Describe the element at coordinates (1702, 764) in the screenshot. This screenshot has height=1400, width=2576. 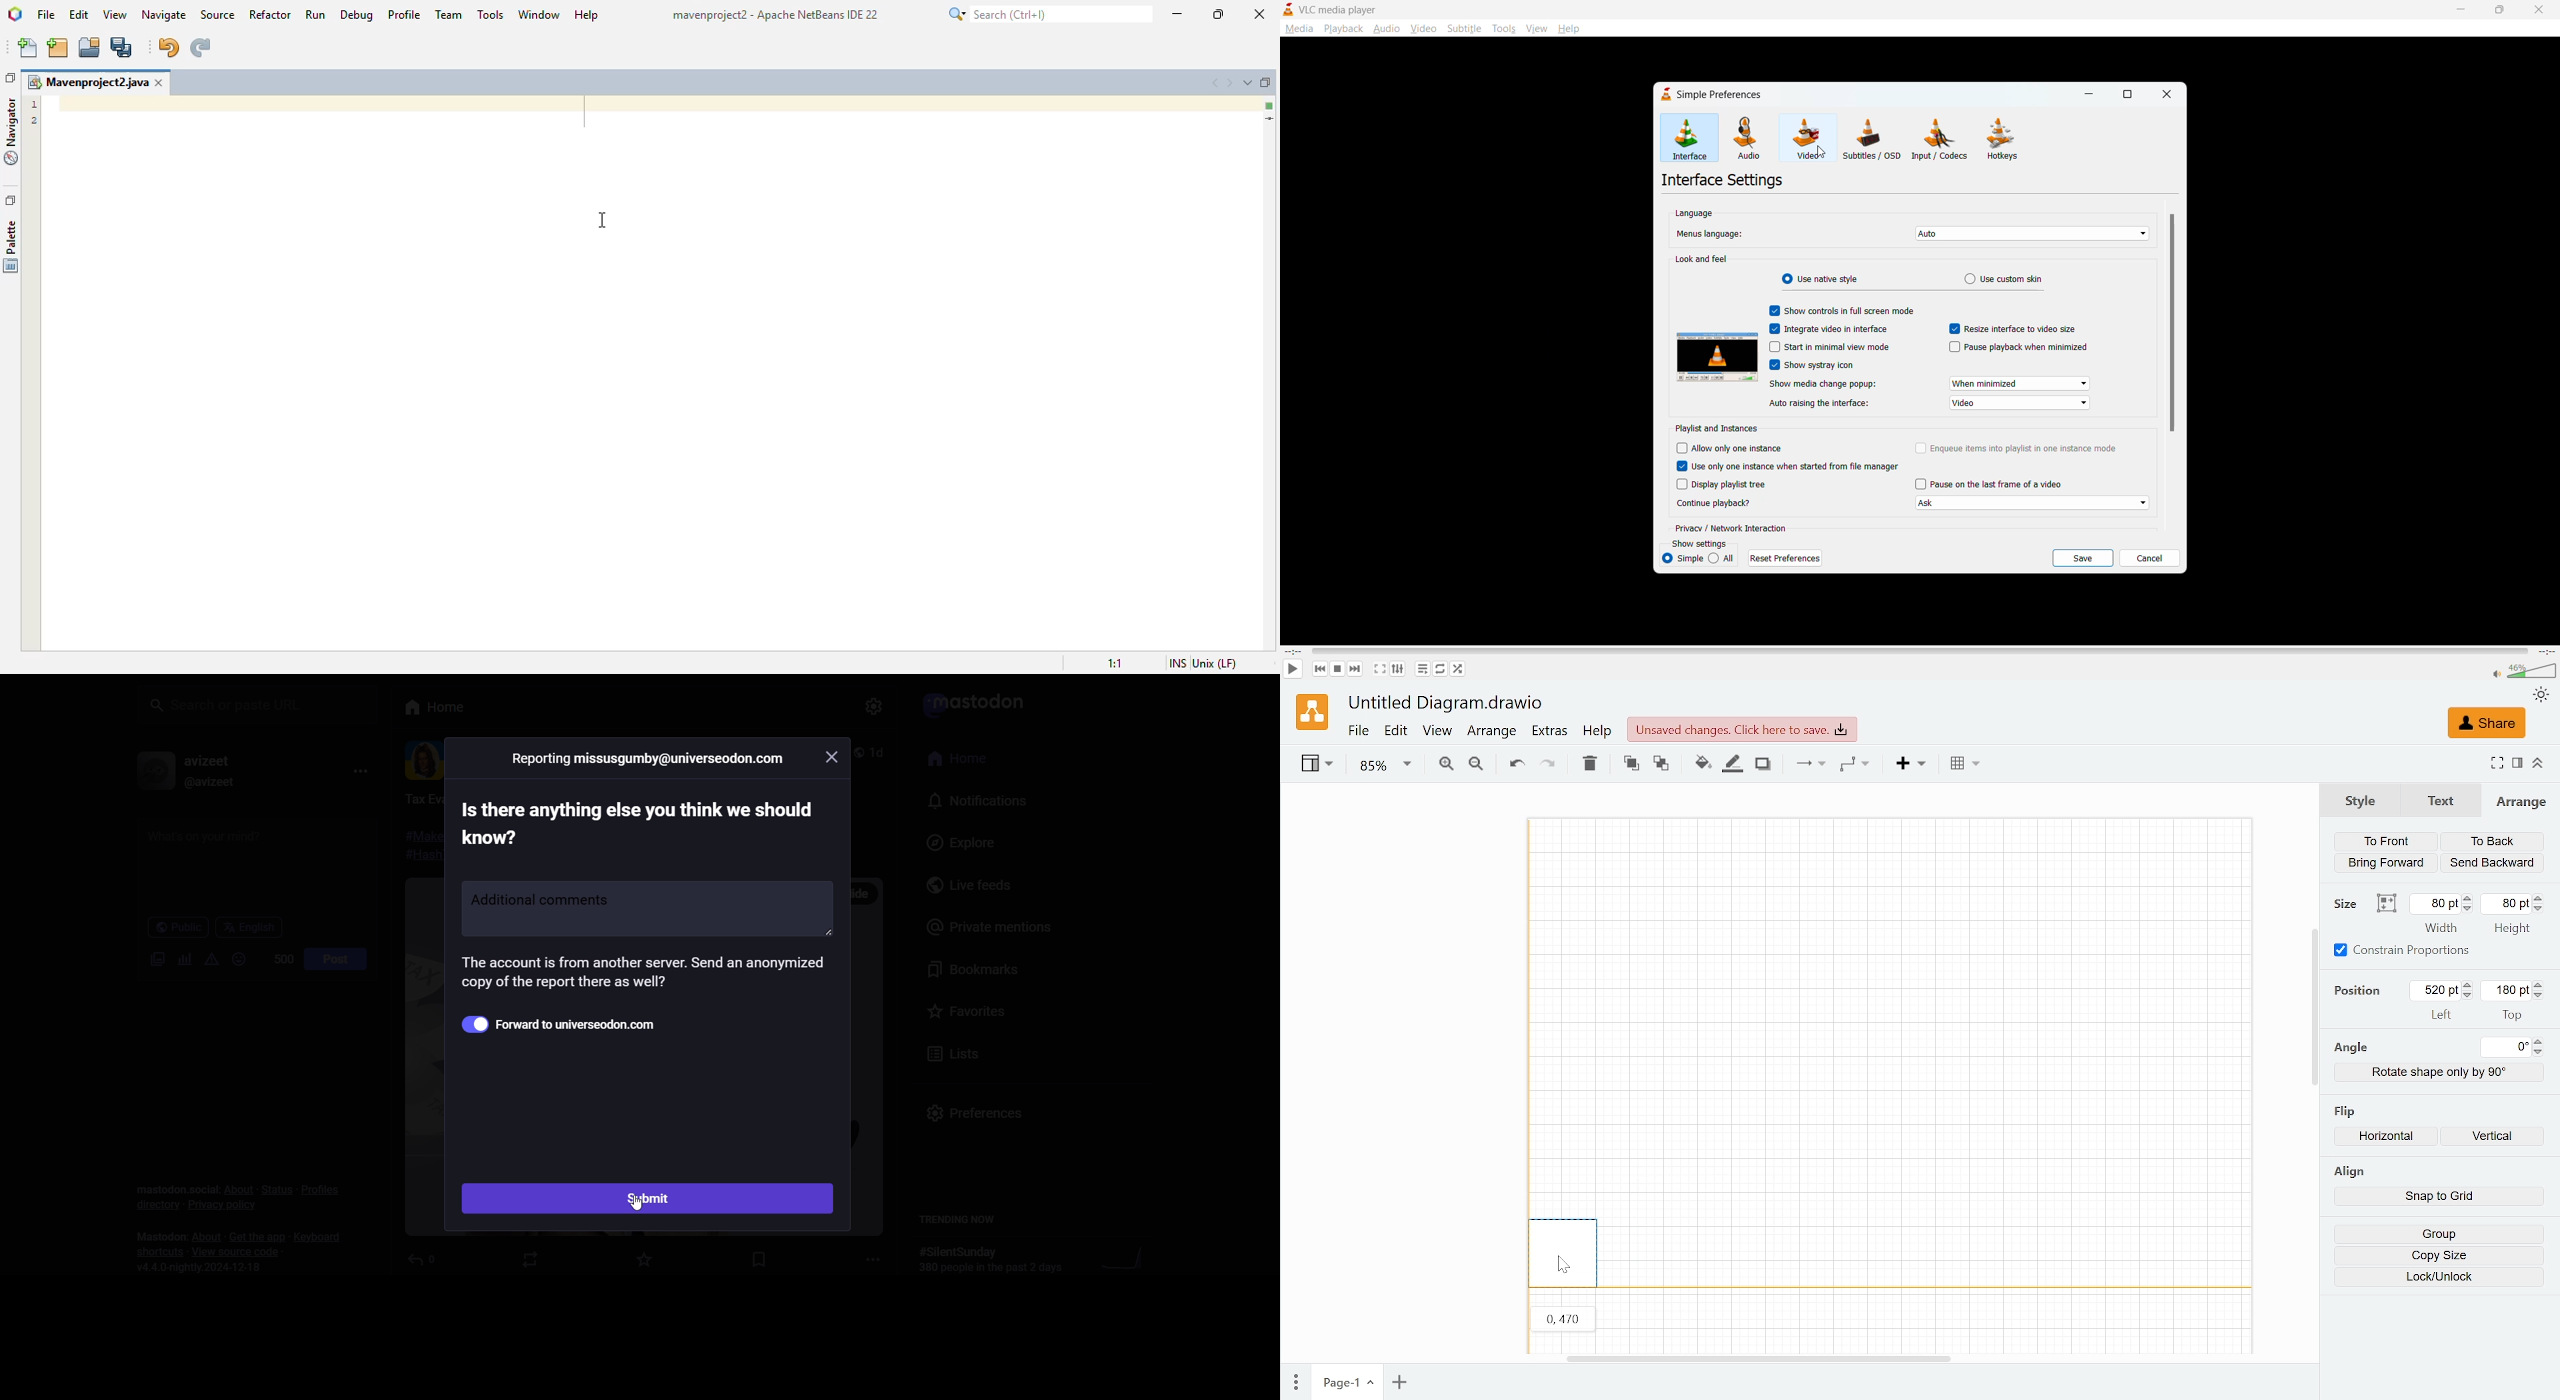
I see `Fill color` at that location.